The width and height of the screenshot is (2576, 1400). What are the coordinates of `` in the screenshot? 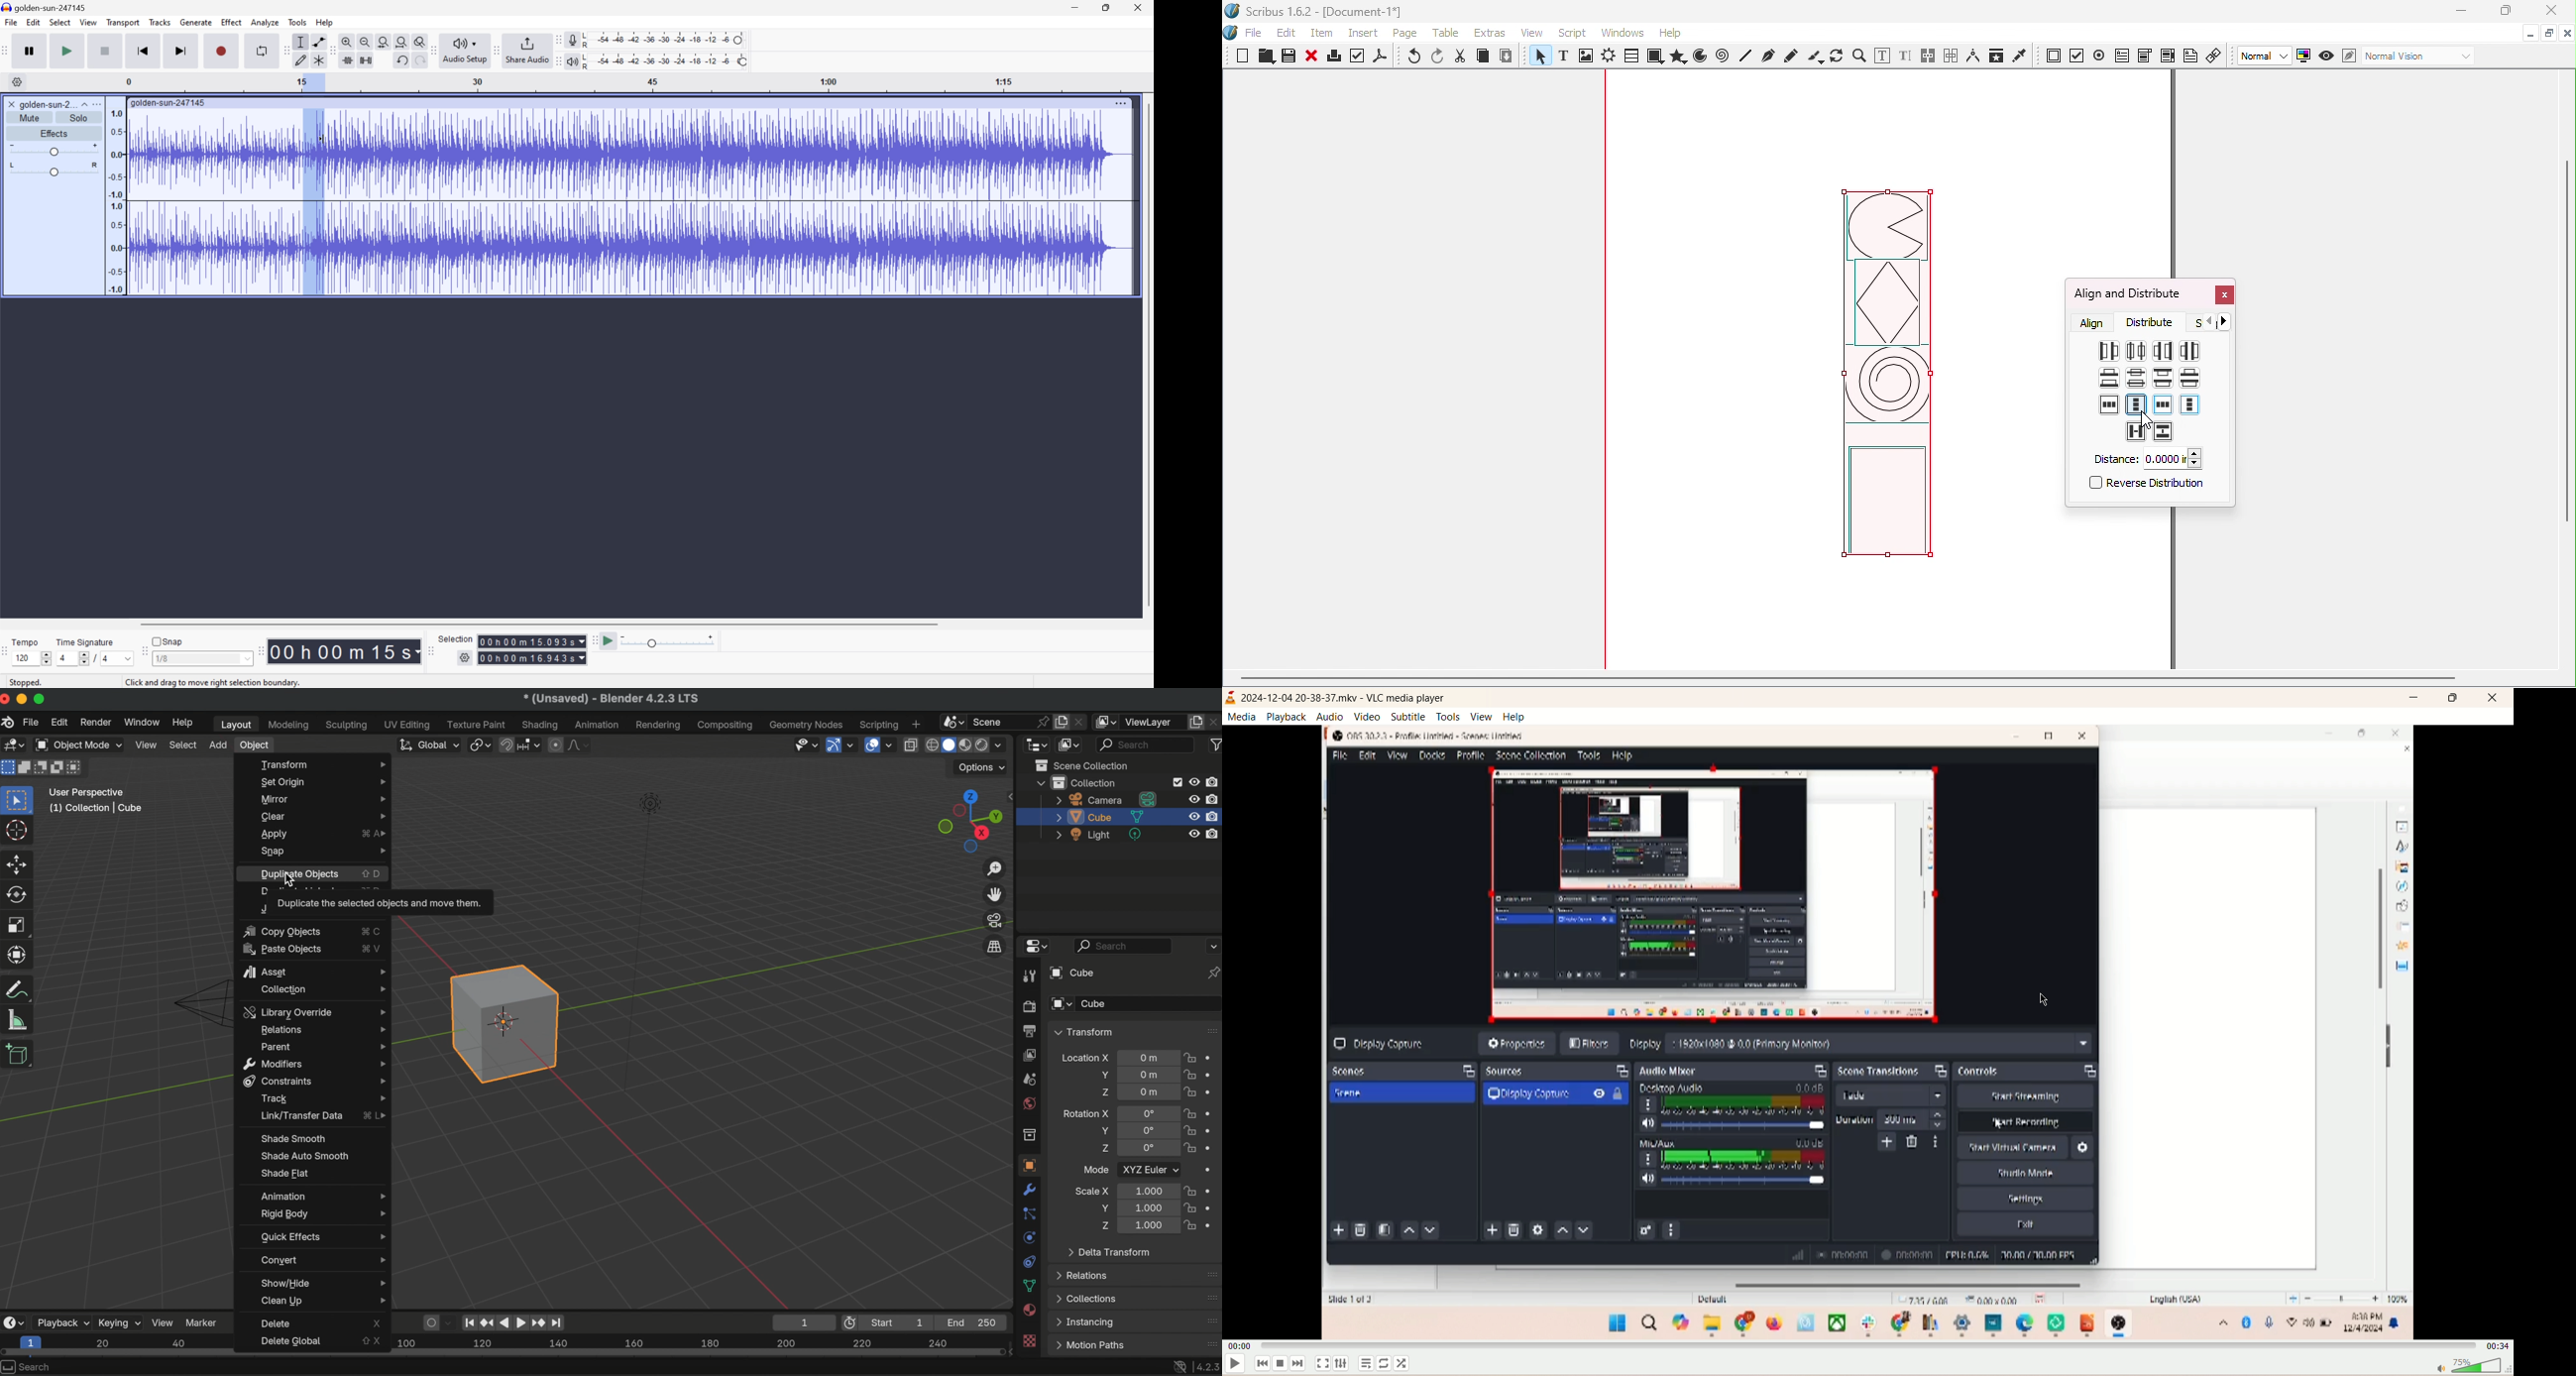 It's located at (1090, 1345).